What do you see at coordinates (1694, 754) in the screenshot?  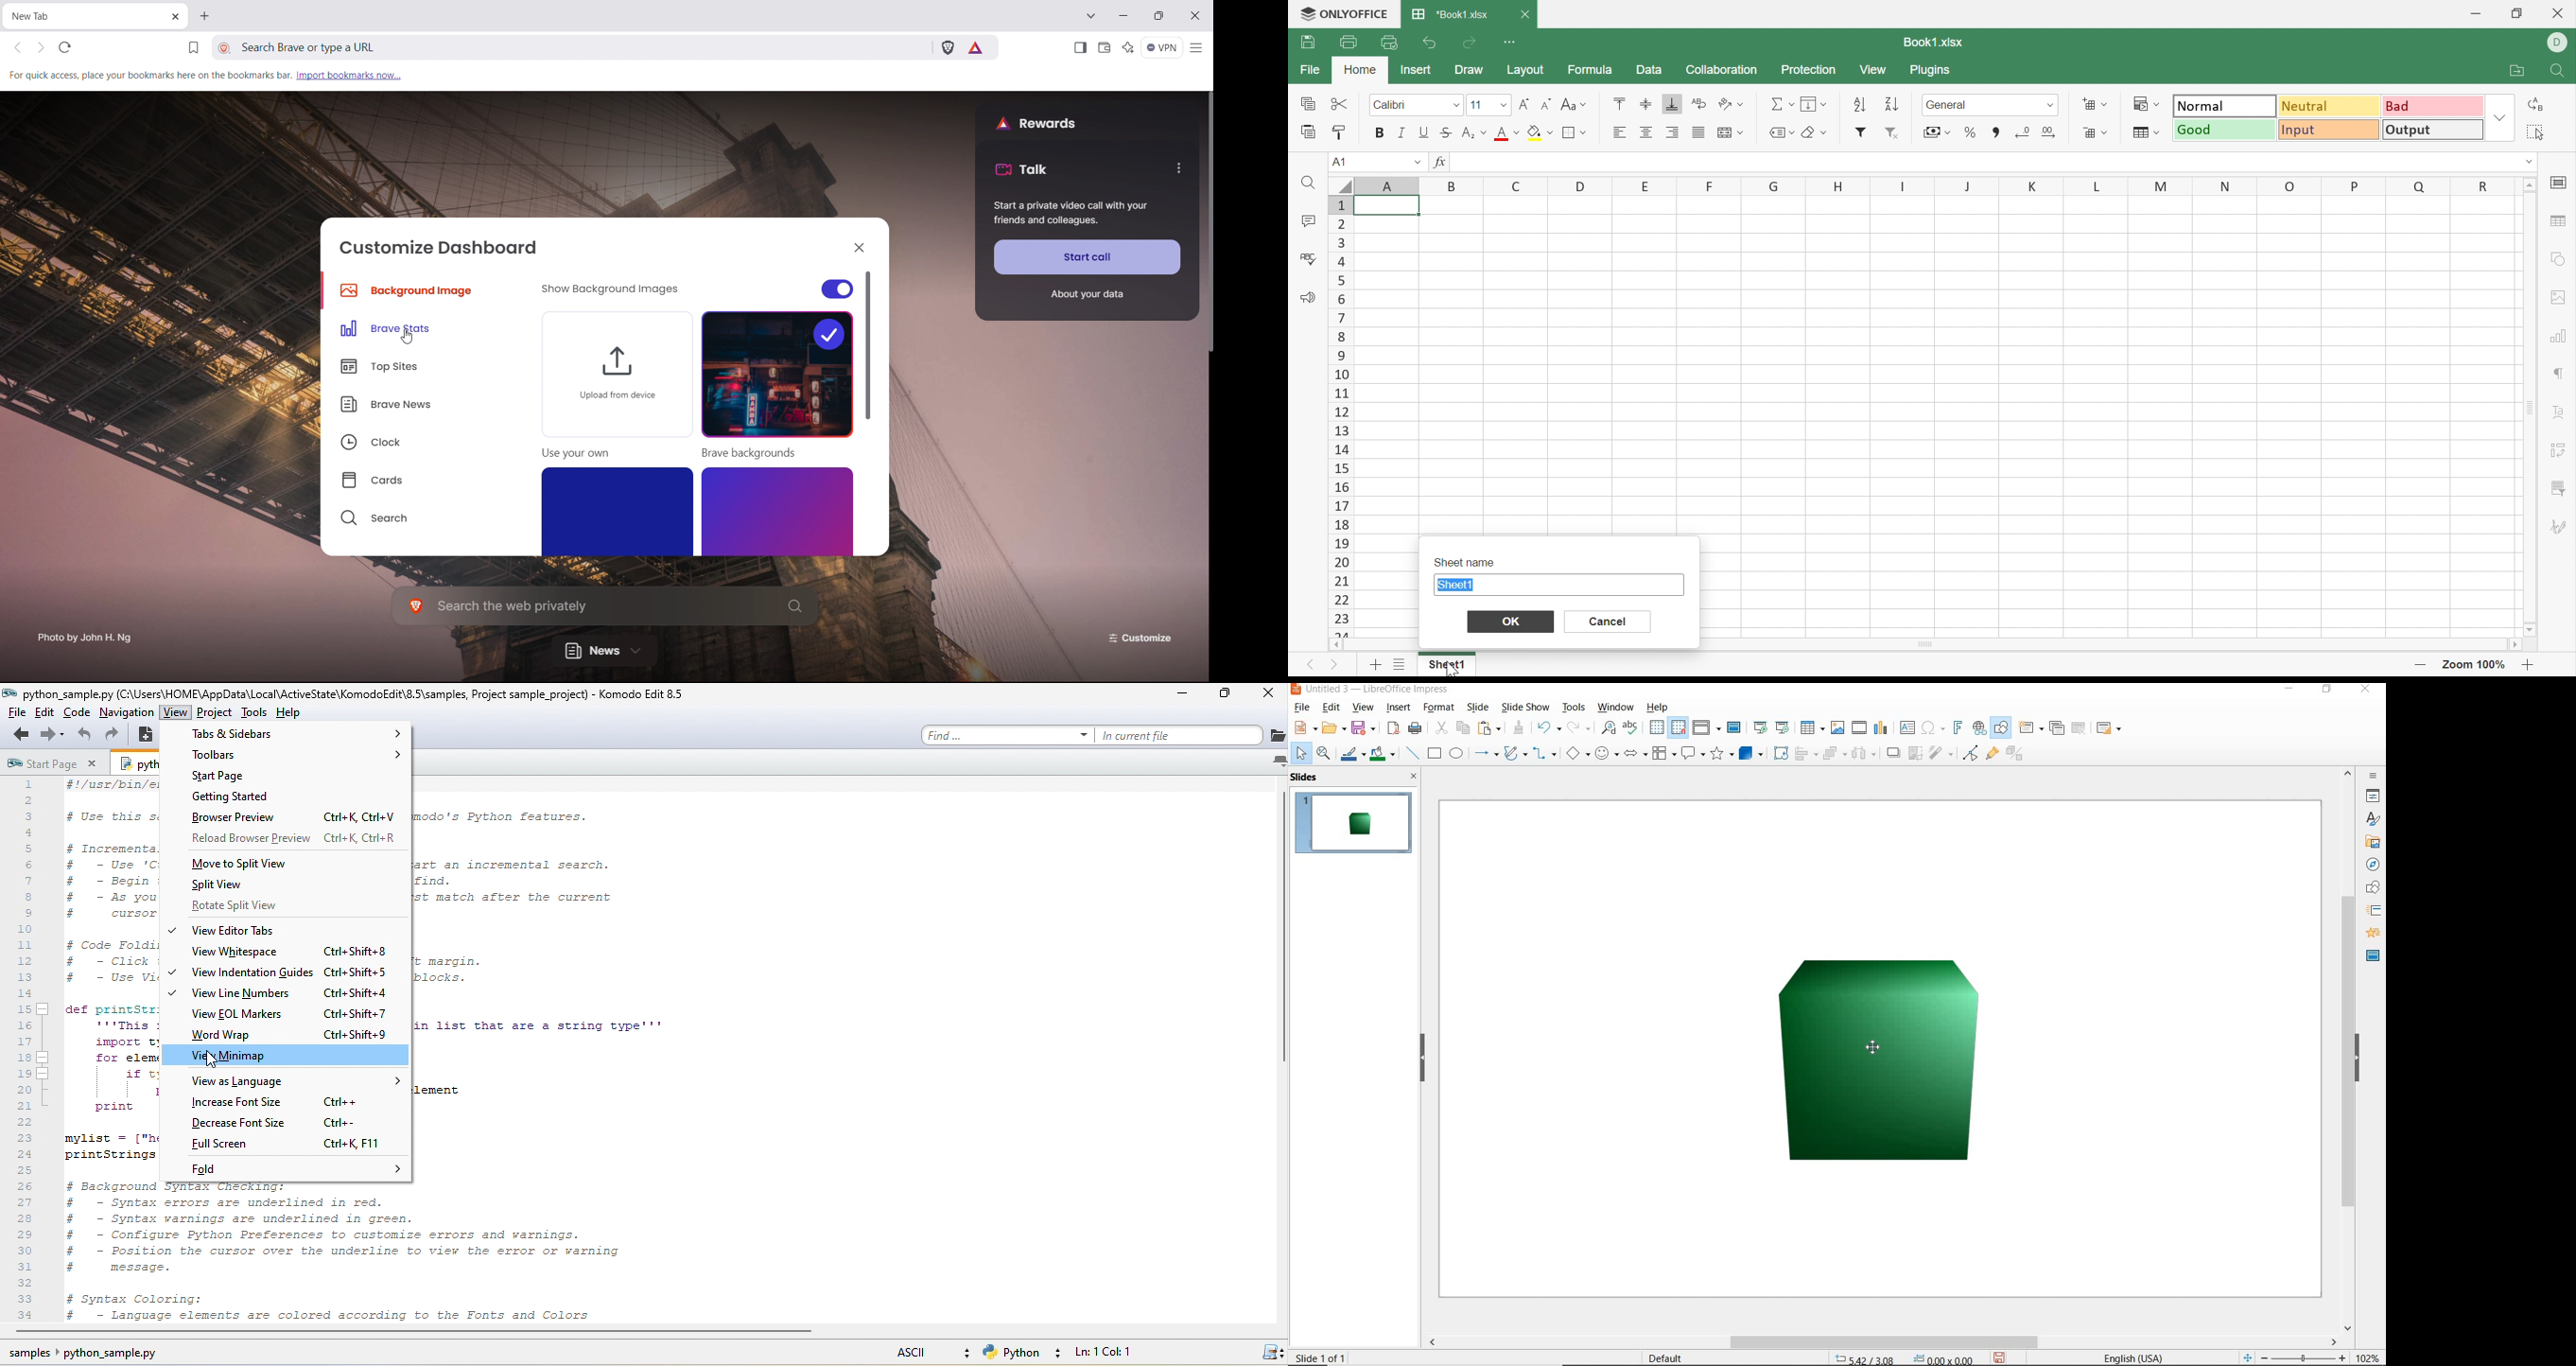 I see `callout shapes` at bounding box center [1694, 754].